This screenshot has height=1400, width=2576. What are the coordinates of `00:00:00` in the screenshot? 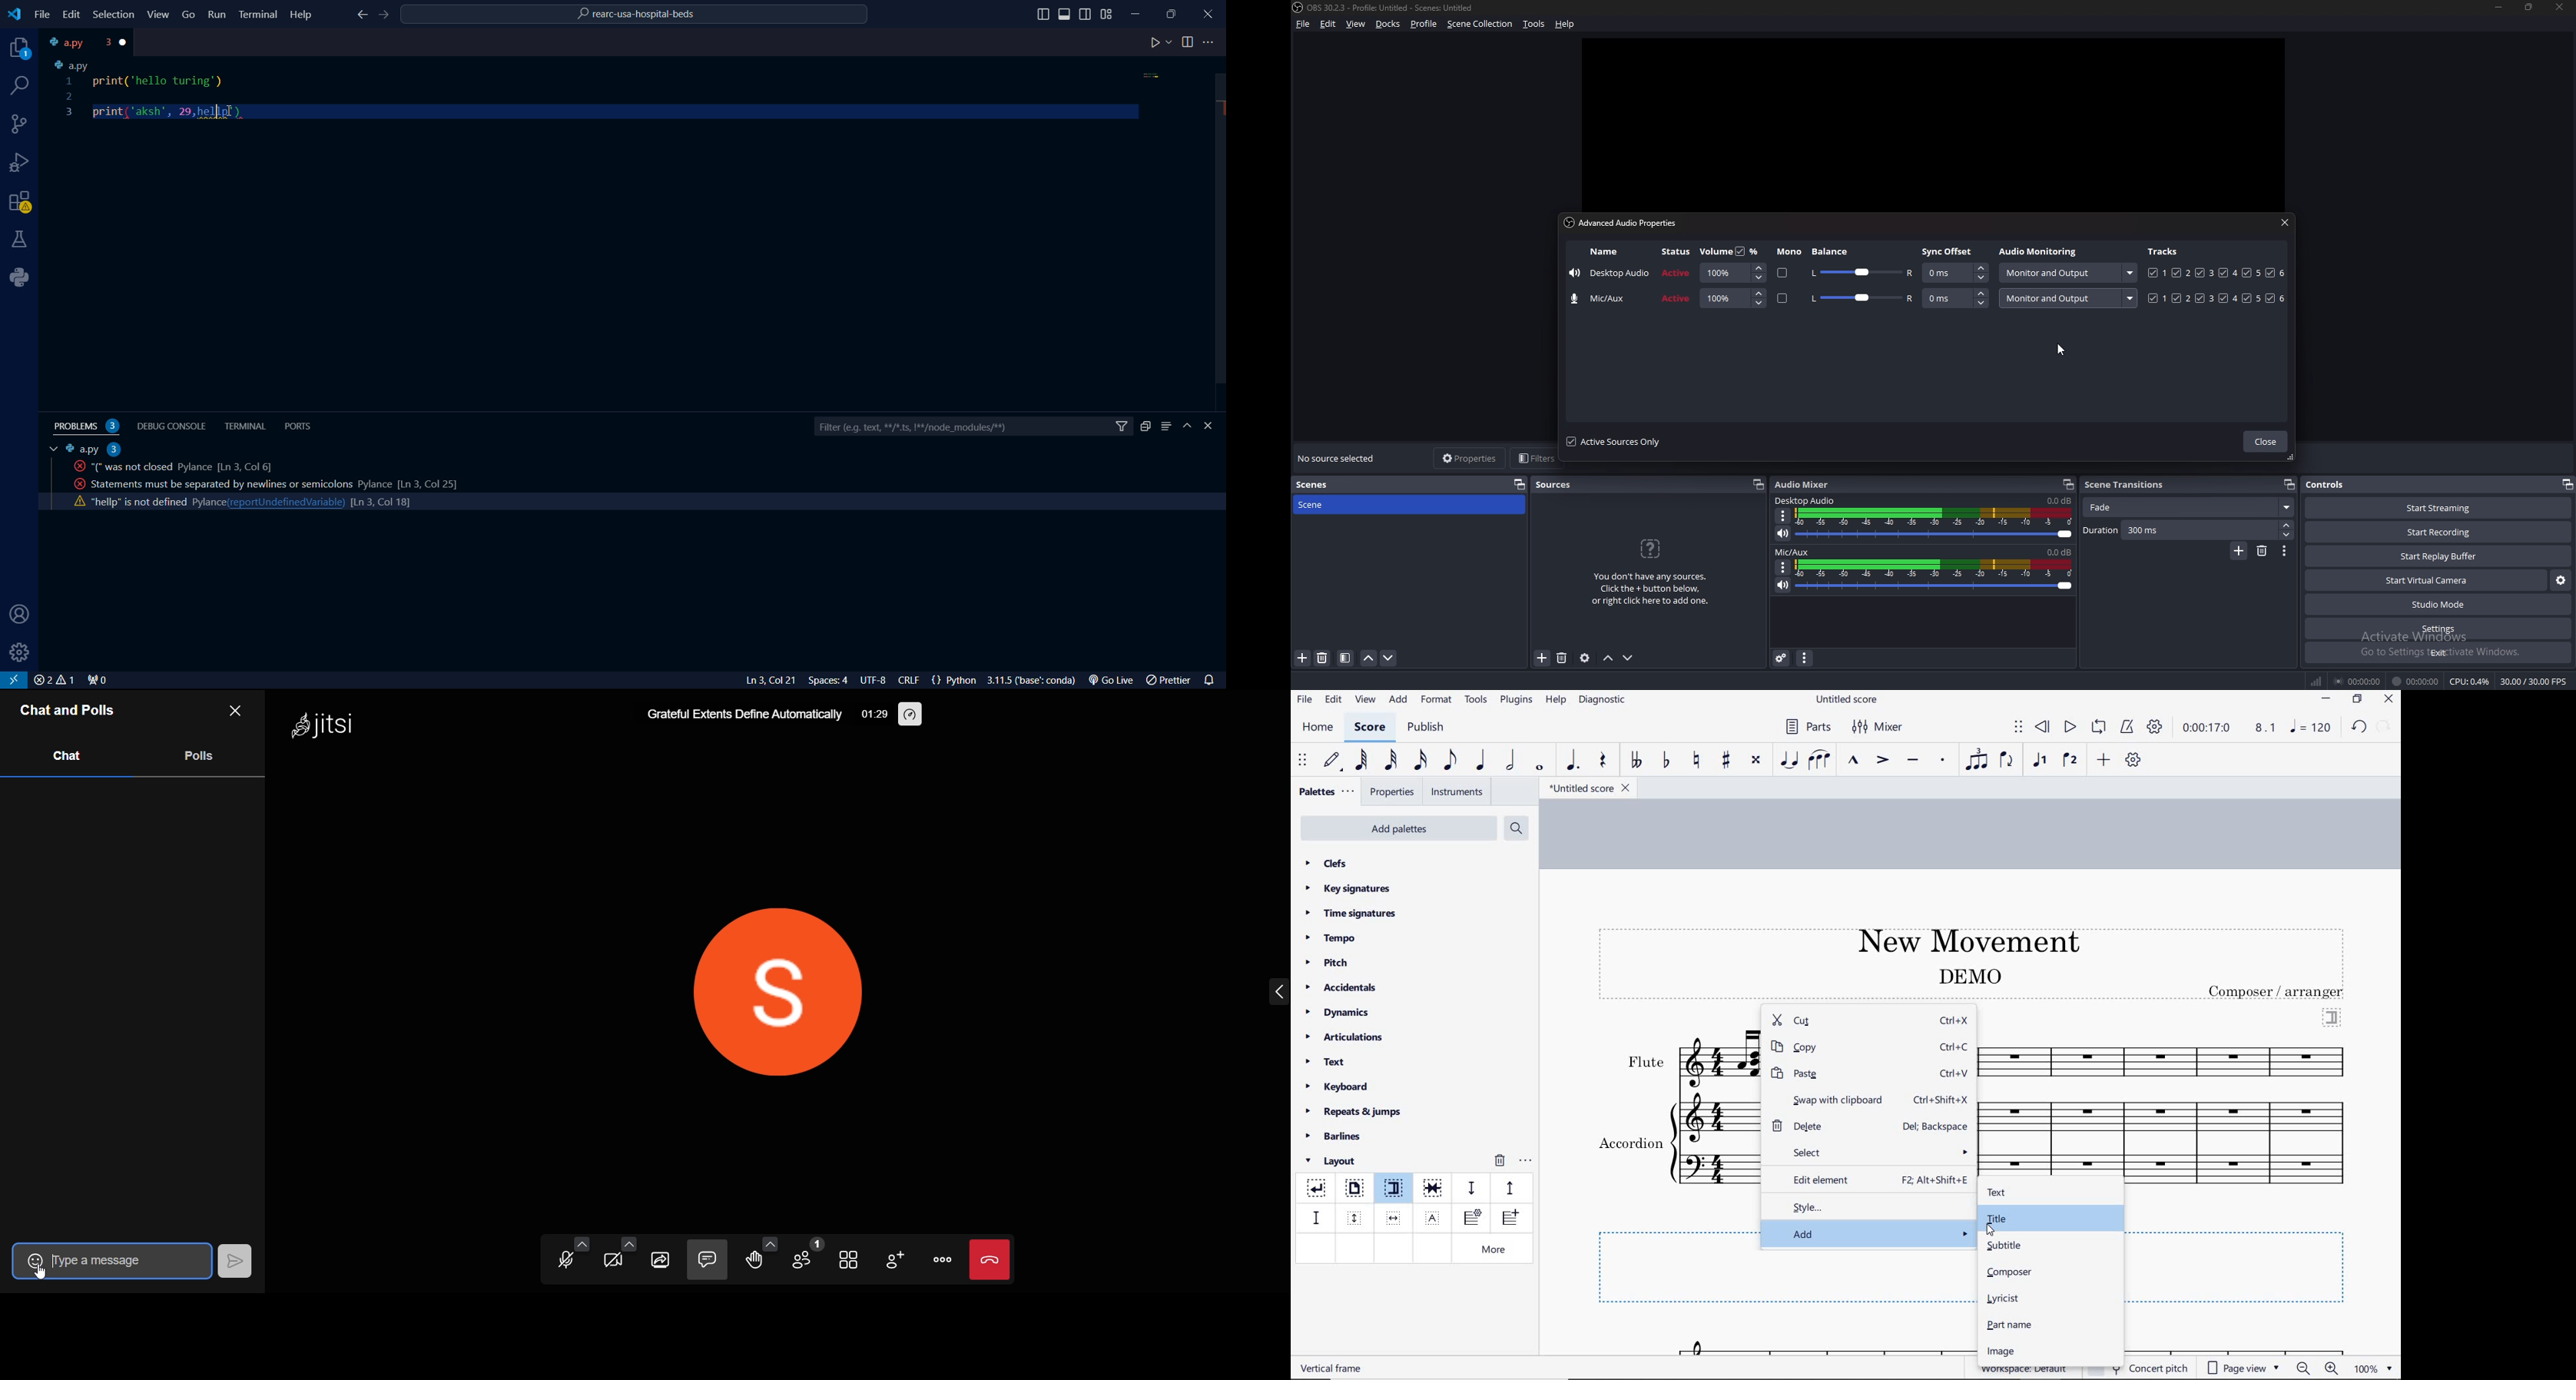 It's located at (2358, 682).